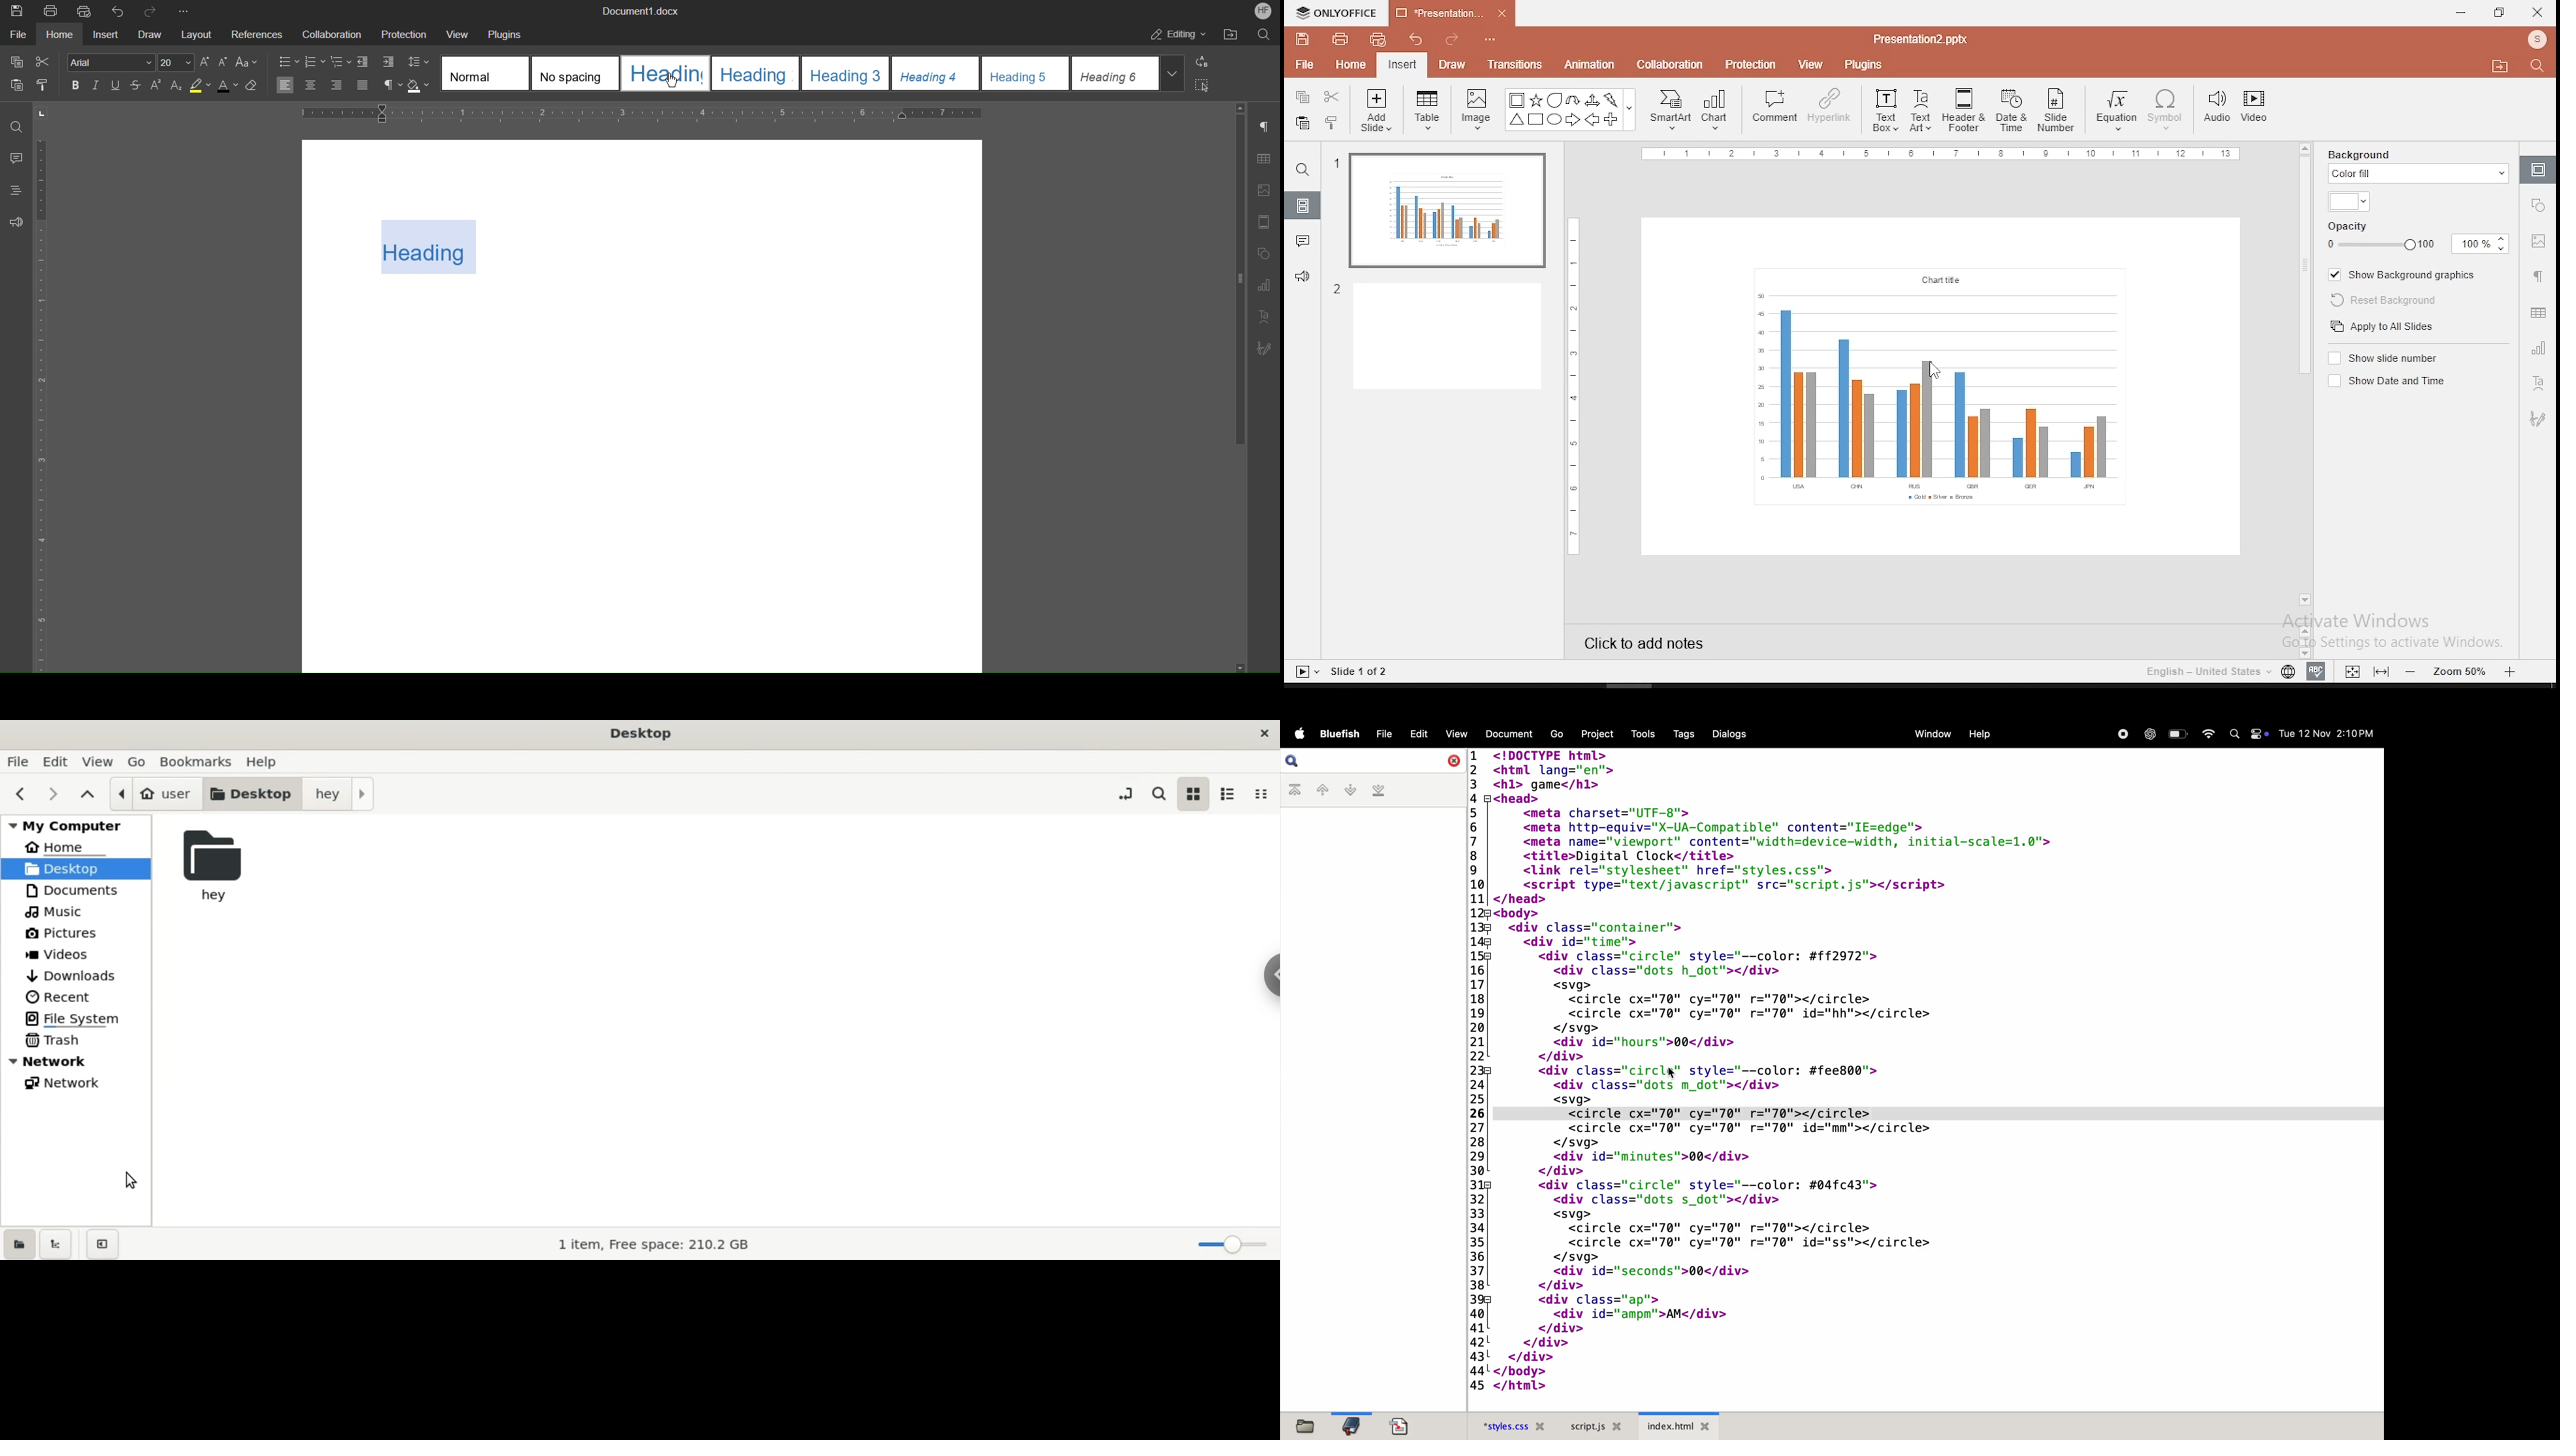 The width and height of the screenshot is (2576, 1456). Describe the element at coordinates (1352, 65) in the screenshot. I see `home` at that location.